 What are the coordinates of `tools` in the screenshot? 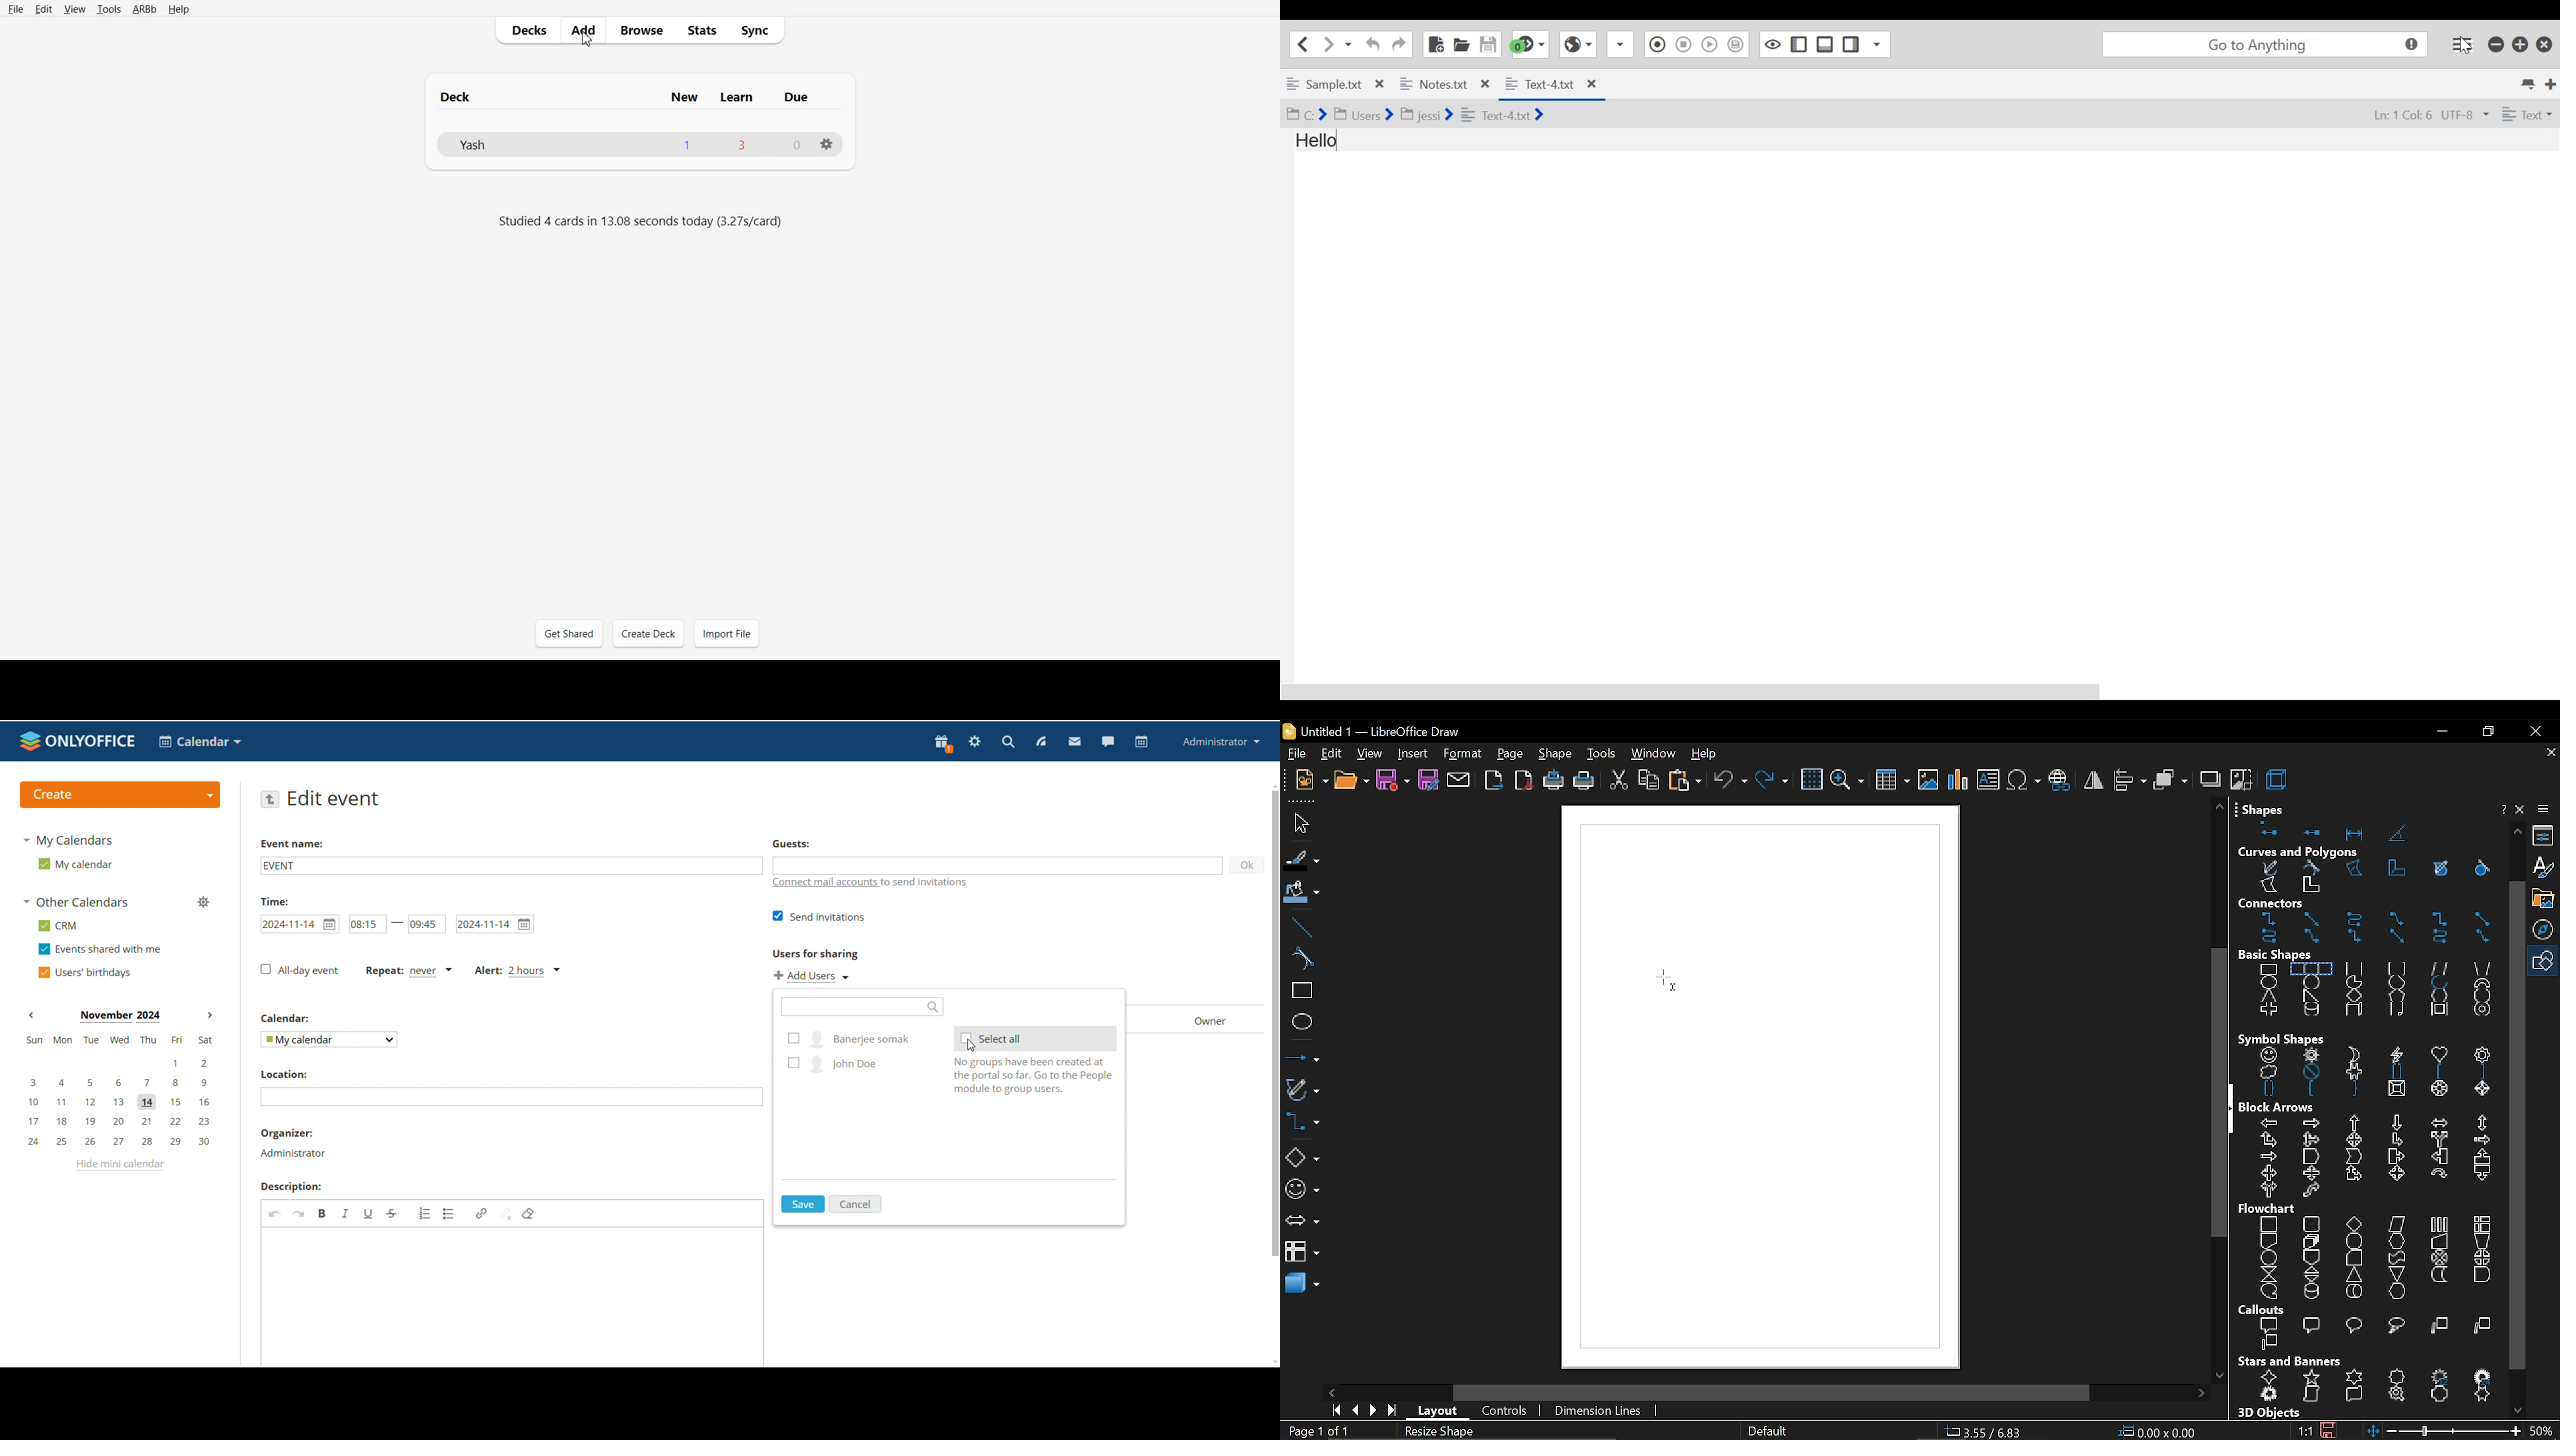 It's located at (1602, 755).